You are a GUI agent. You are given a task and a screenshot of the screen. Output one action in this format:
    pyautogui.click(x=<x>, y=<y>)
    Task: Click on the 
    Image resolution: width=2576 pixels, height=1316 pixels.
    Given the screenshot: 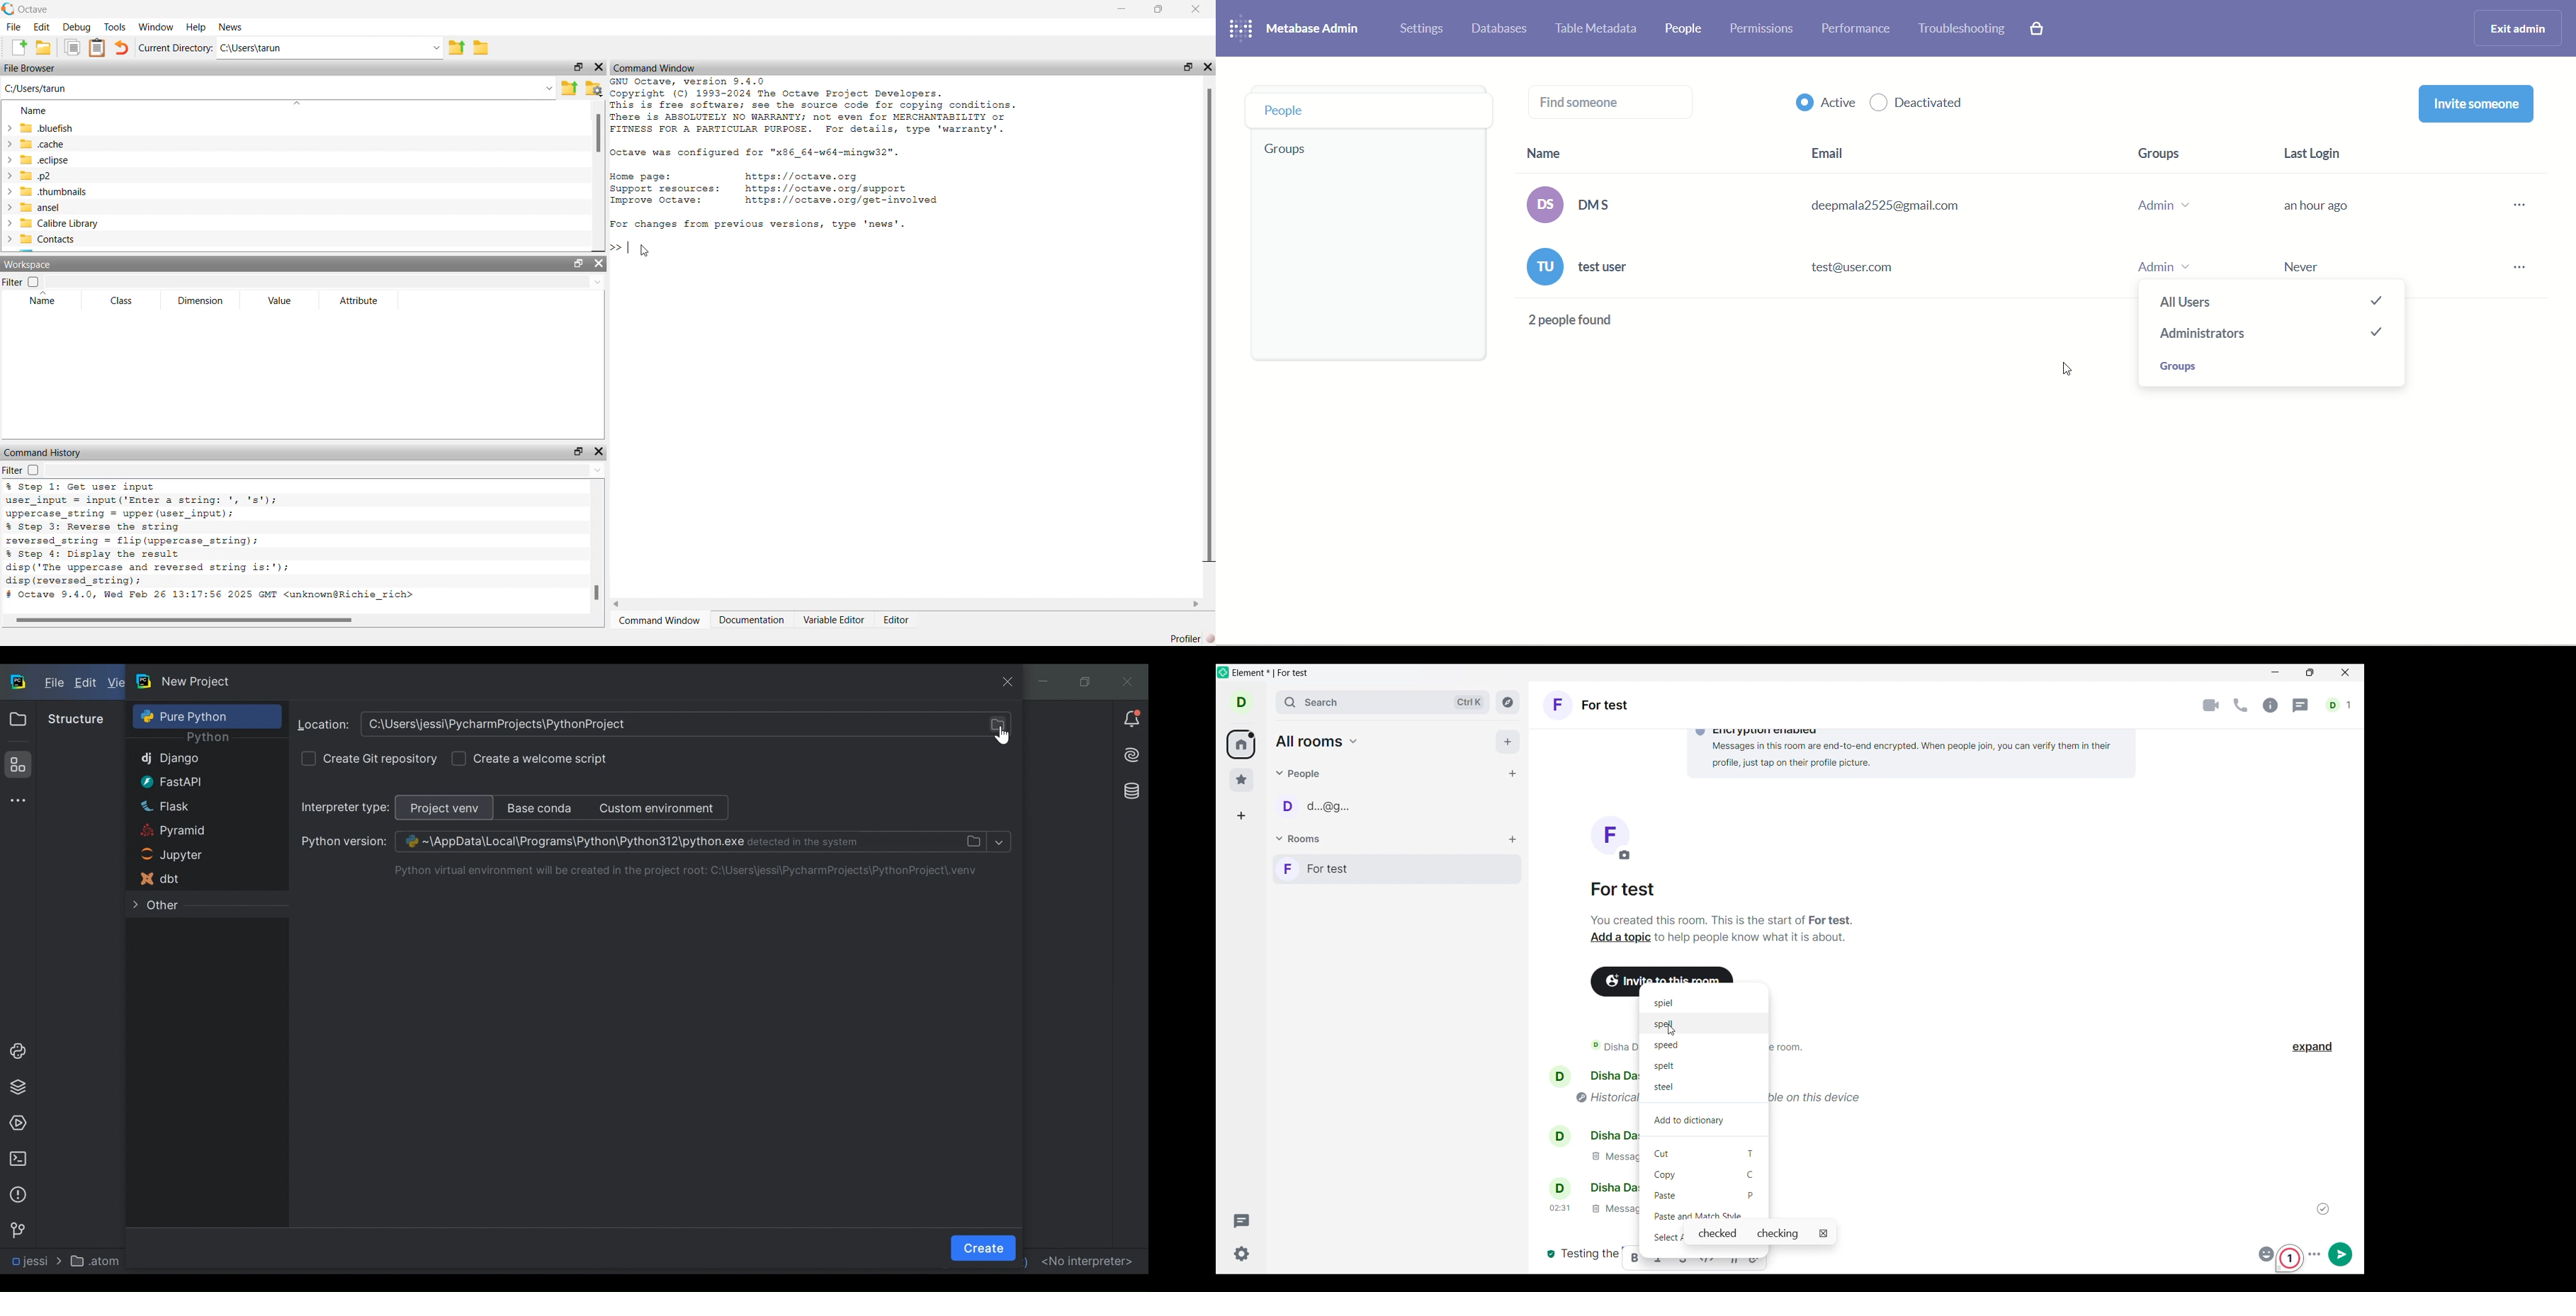 What is the action you would take?
    pyautogui.click(x=1667, y=1087)
    